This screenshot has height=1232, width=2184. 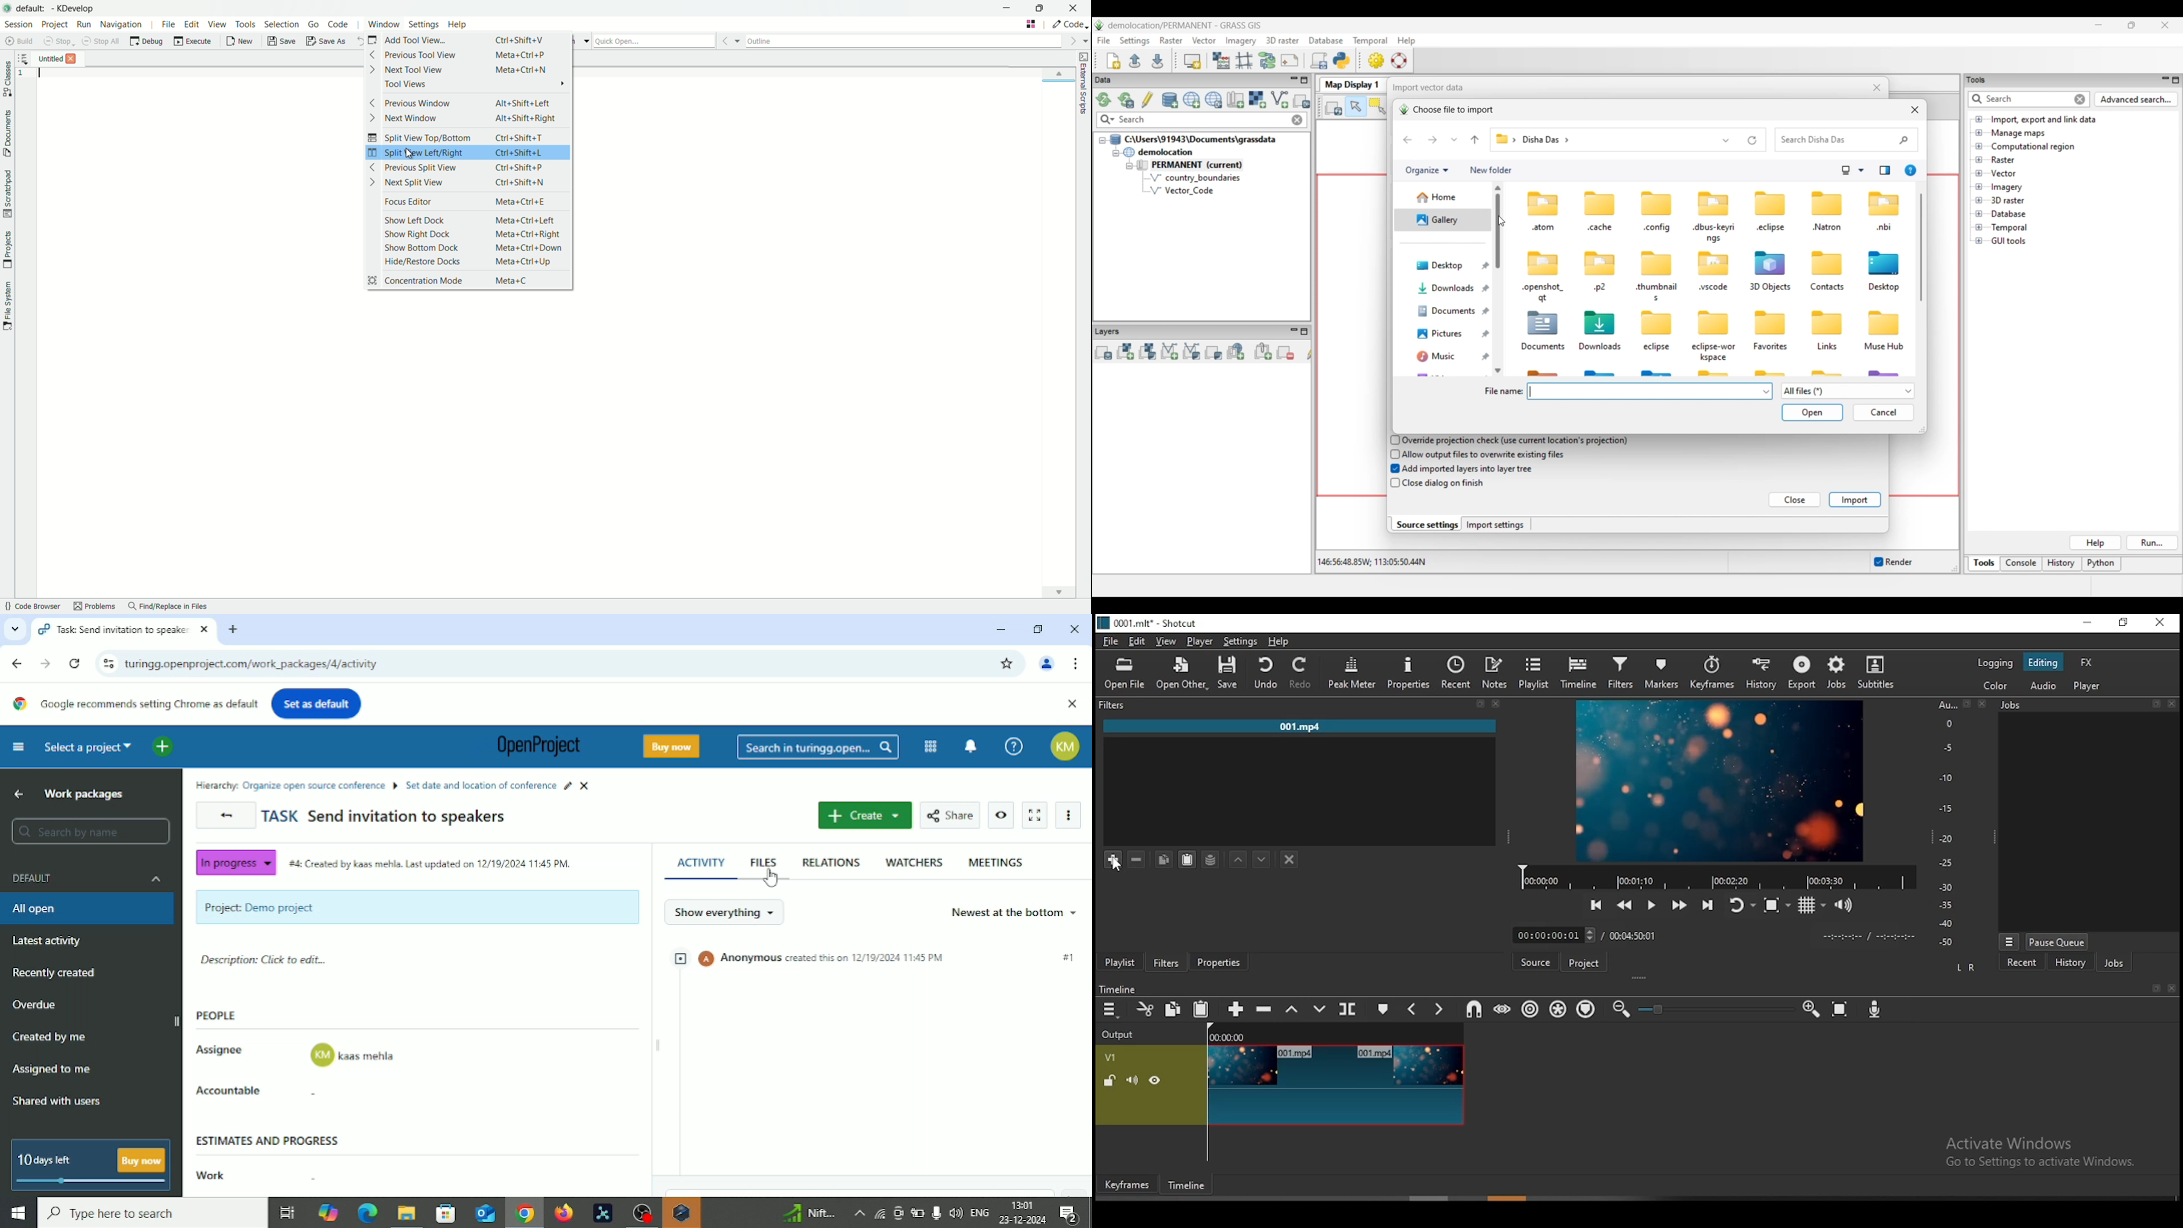 What do you see at coordinates (1172, 1009) in the screenshot?
I see `copy` at bounding box center [1172, 1009].